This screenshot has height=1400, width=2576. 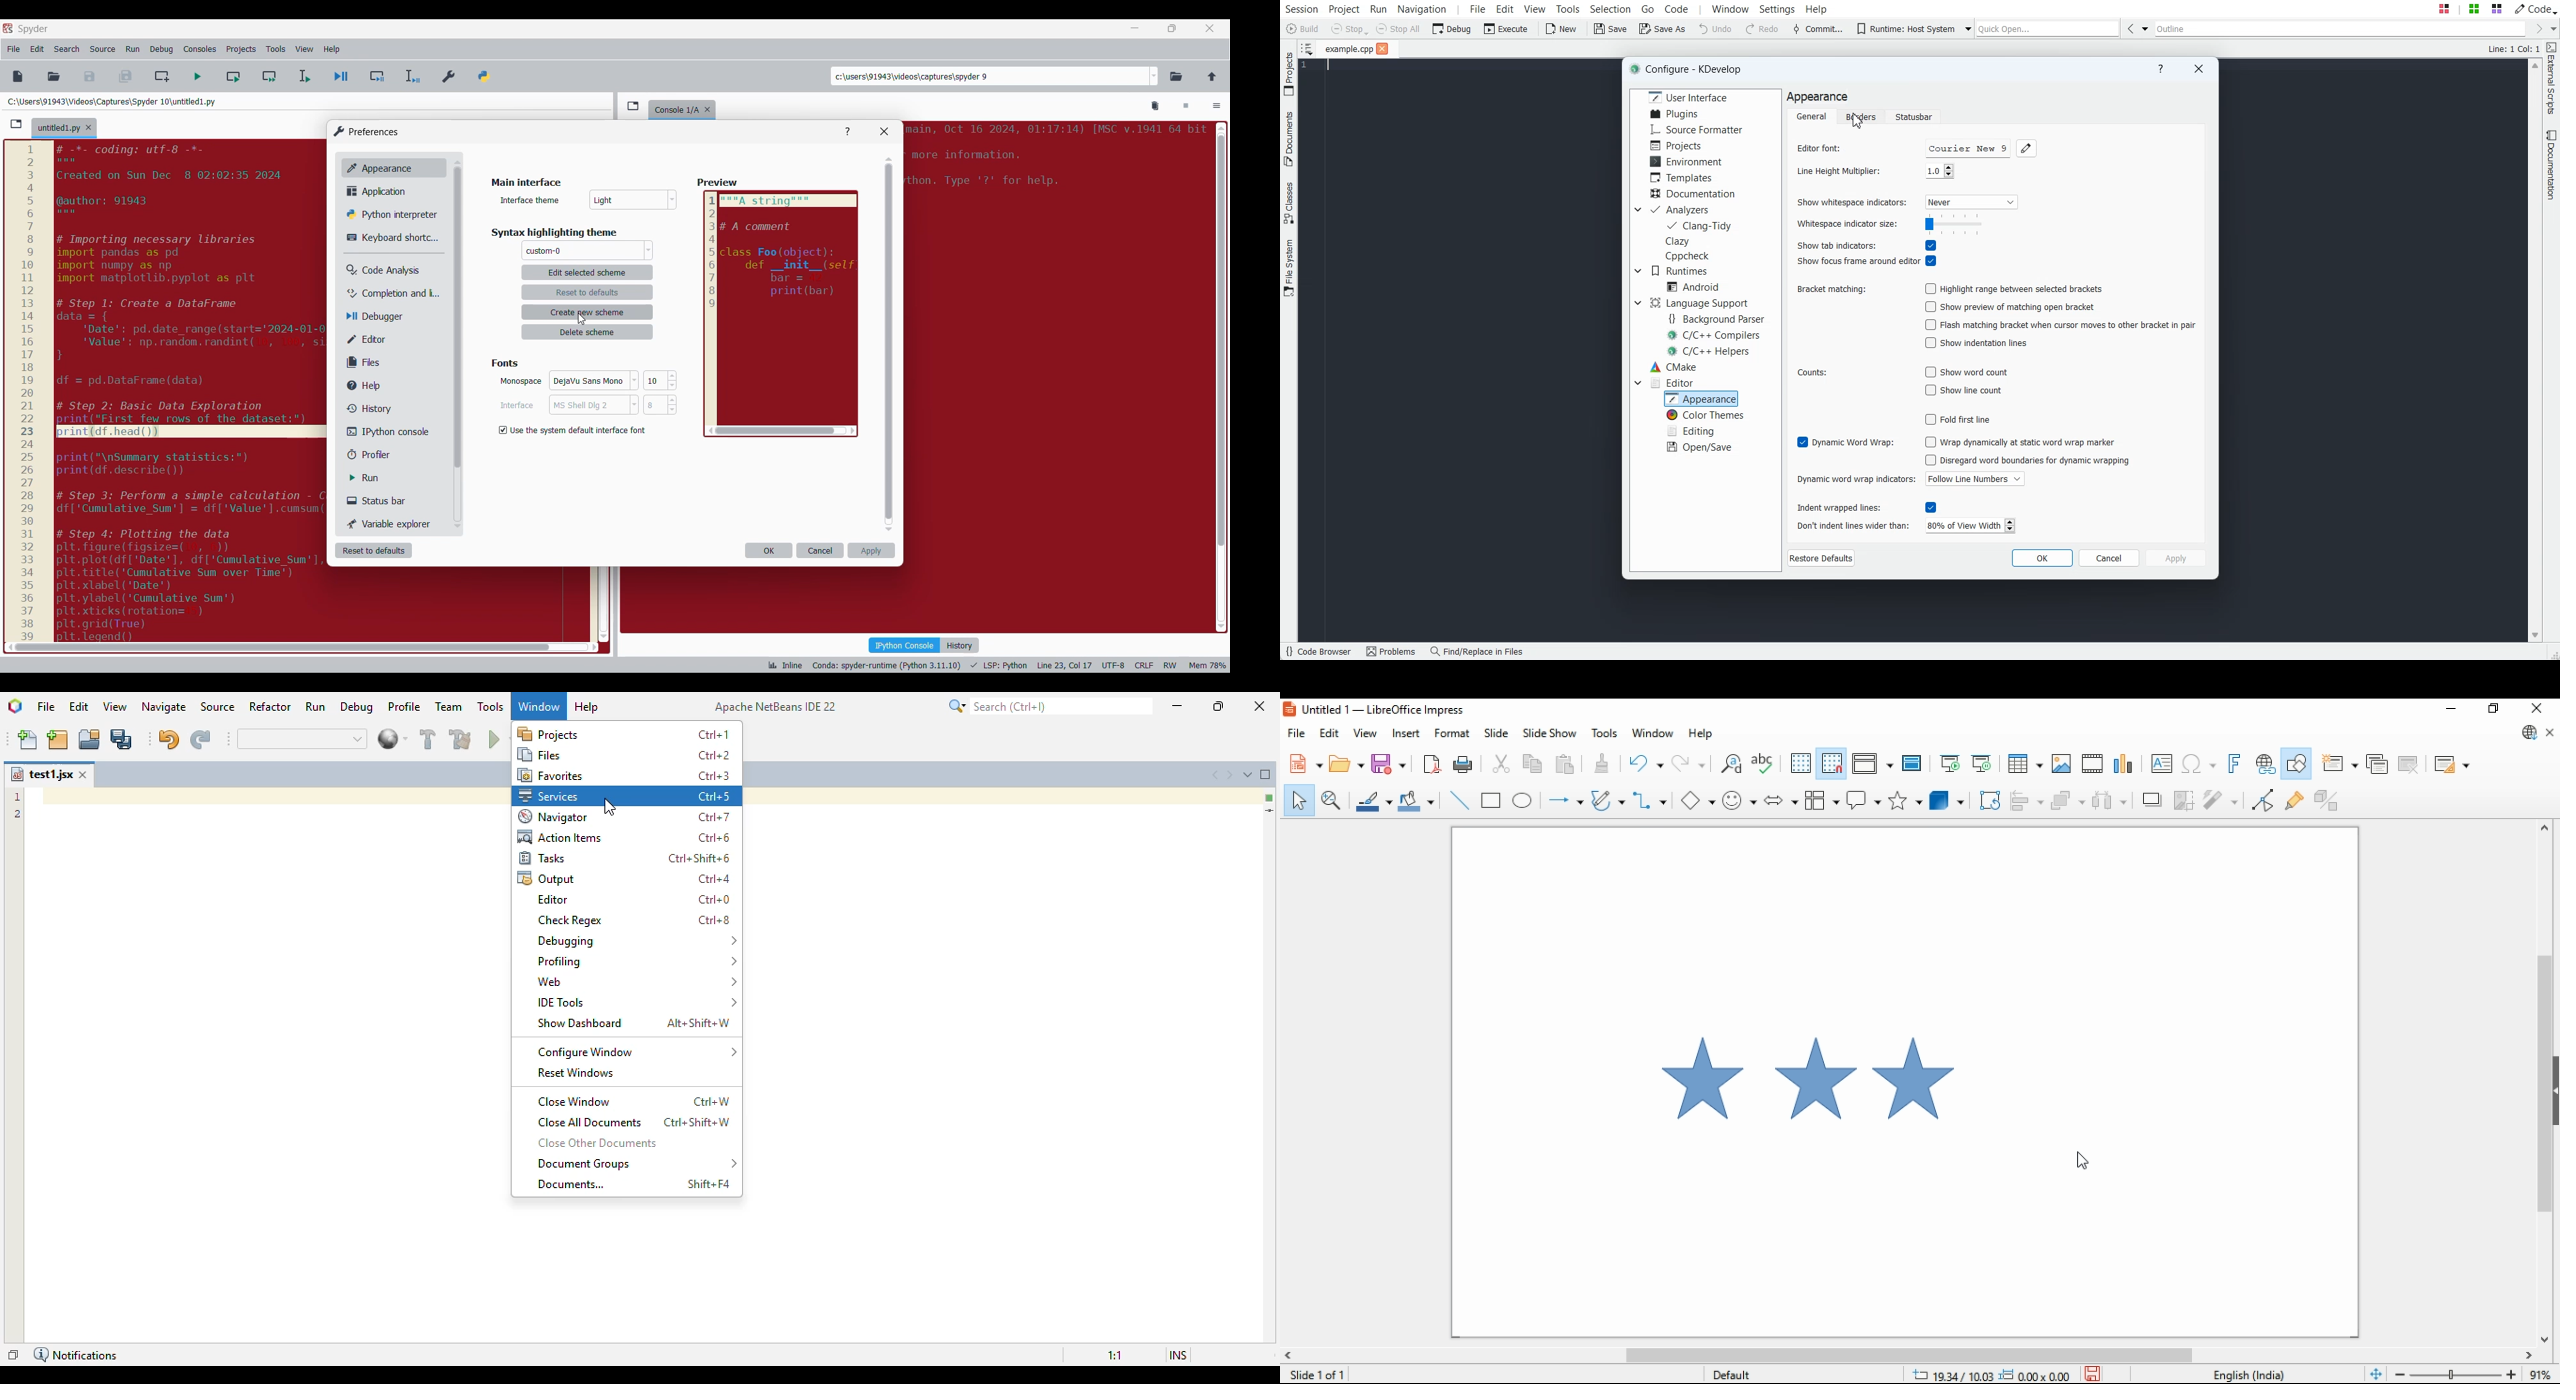 I want to click on close window, so click(x=2539, y=706).